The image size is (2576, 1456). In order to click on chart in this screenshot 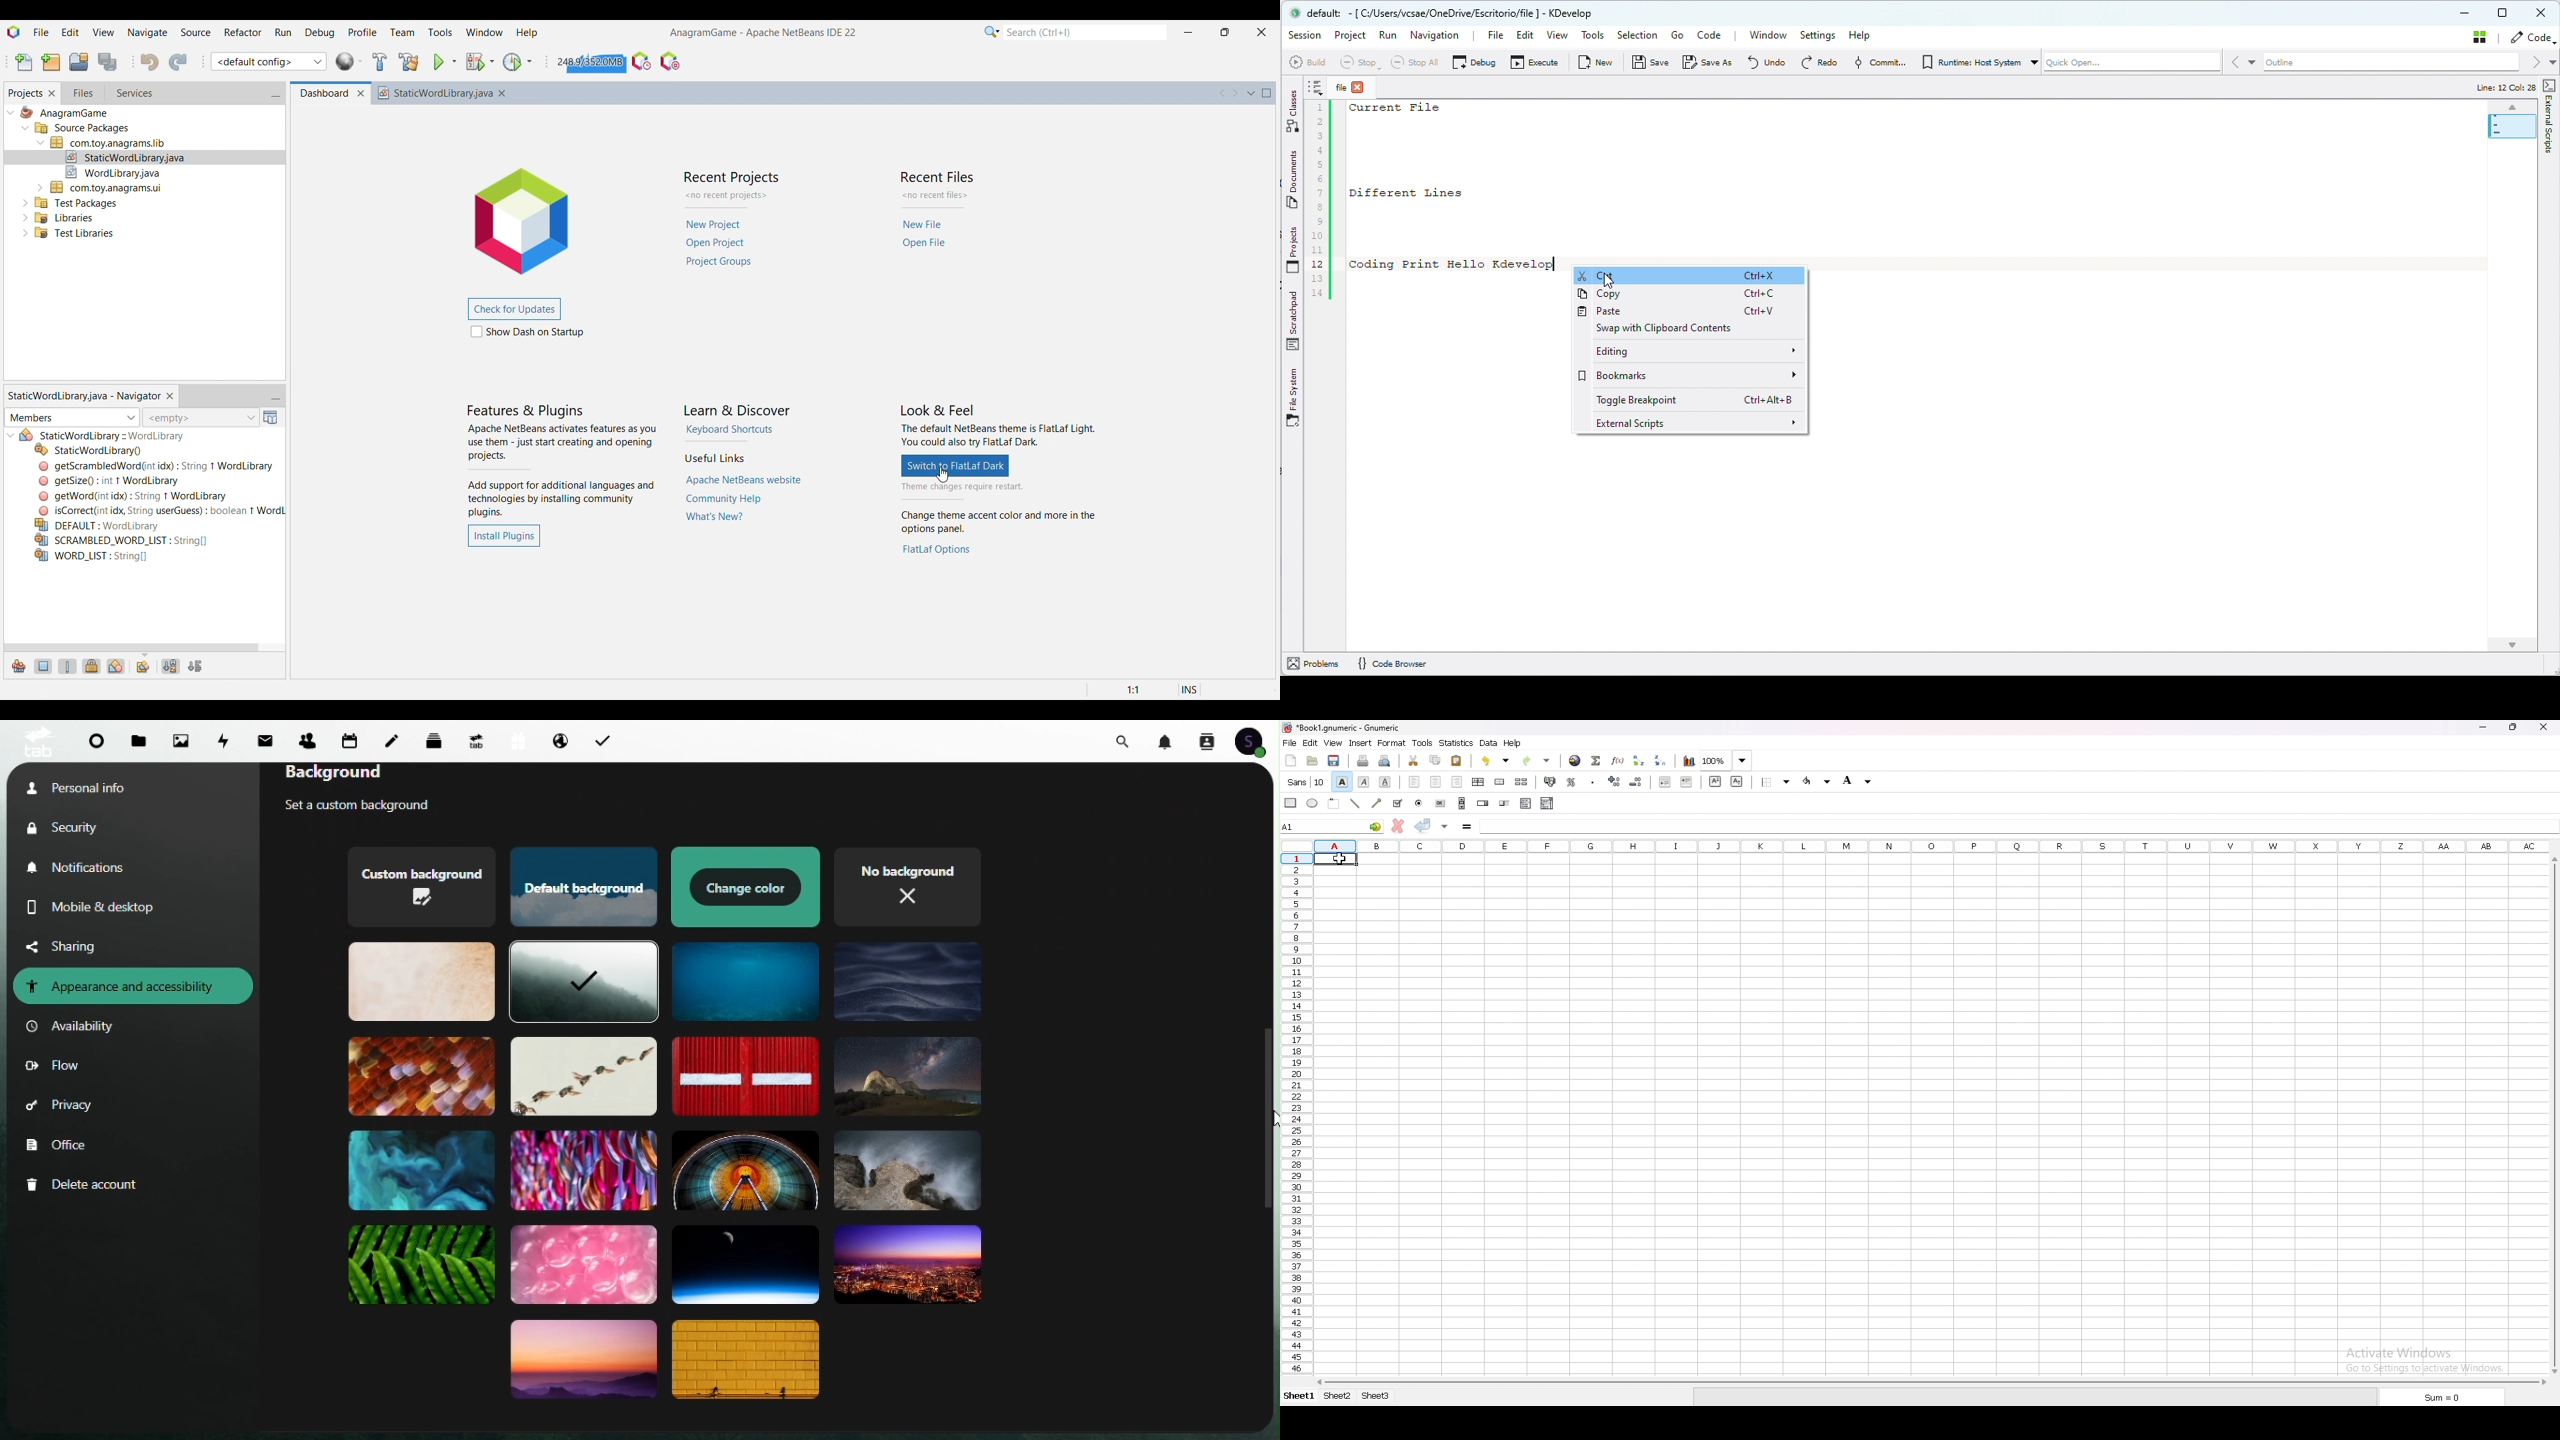, I will do `click(1689, 761)`.